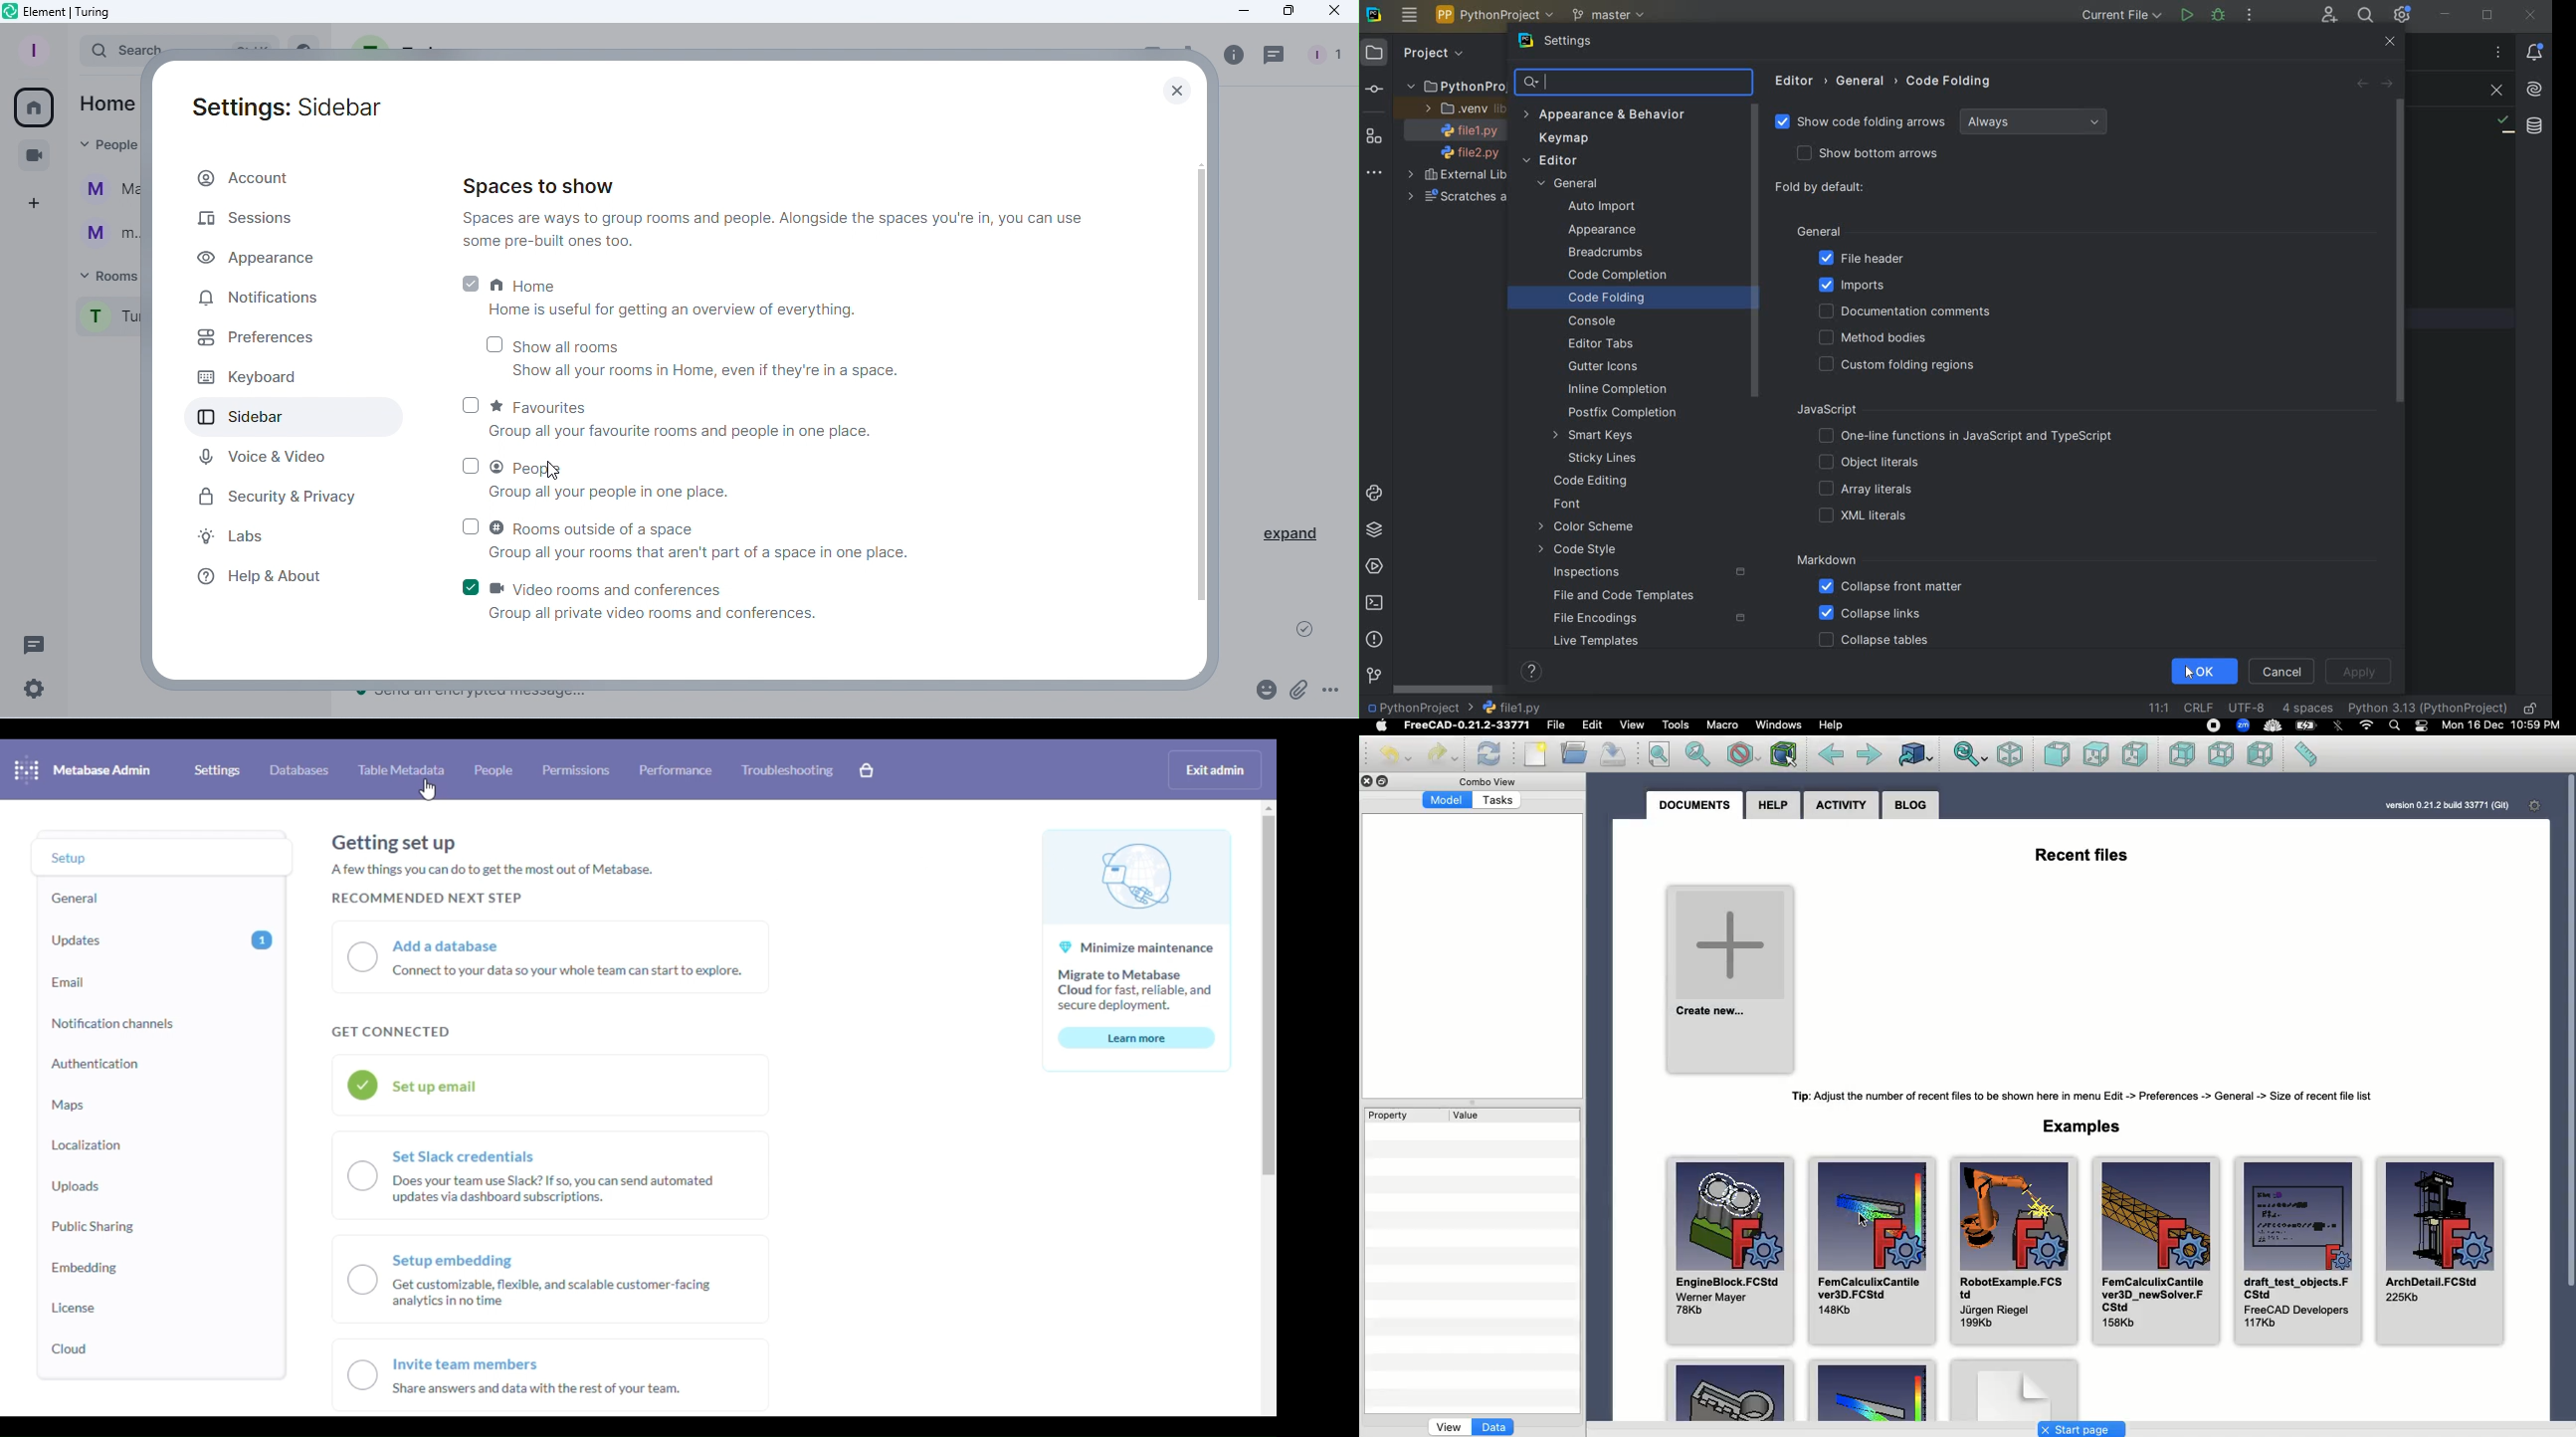 The image size is (2576, 1456). Describe the element at coordinates (1902, 365) in the screenshot. I see `CUSTOM FOLDING REGIONS` at that location.